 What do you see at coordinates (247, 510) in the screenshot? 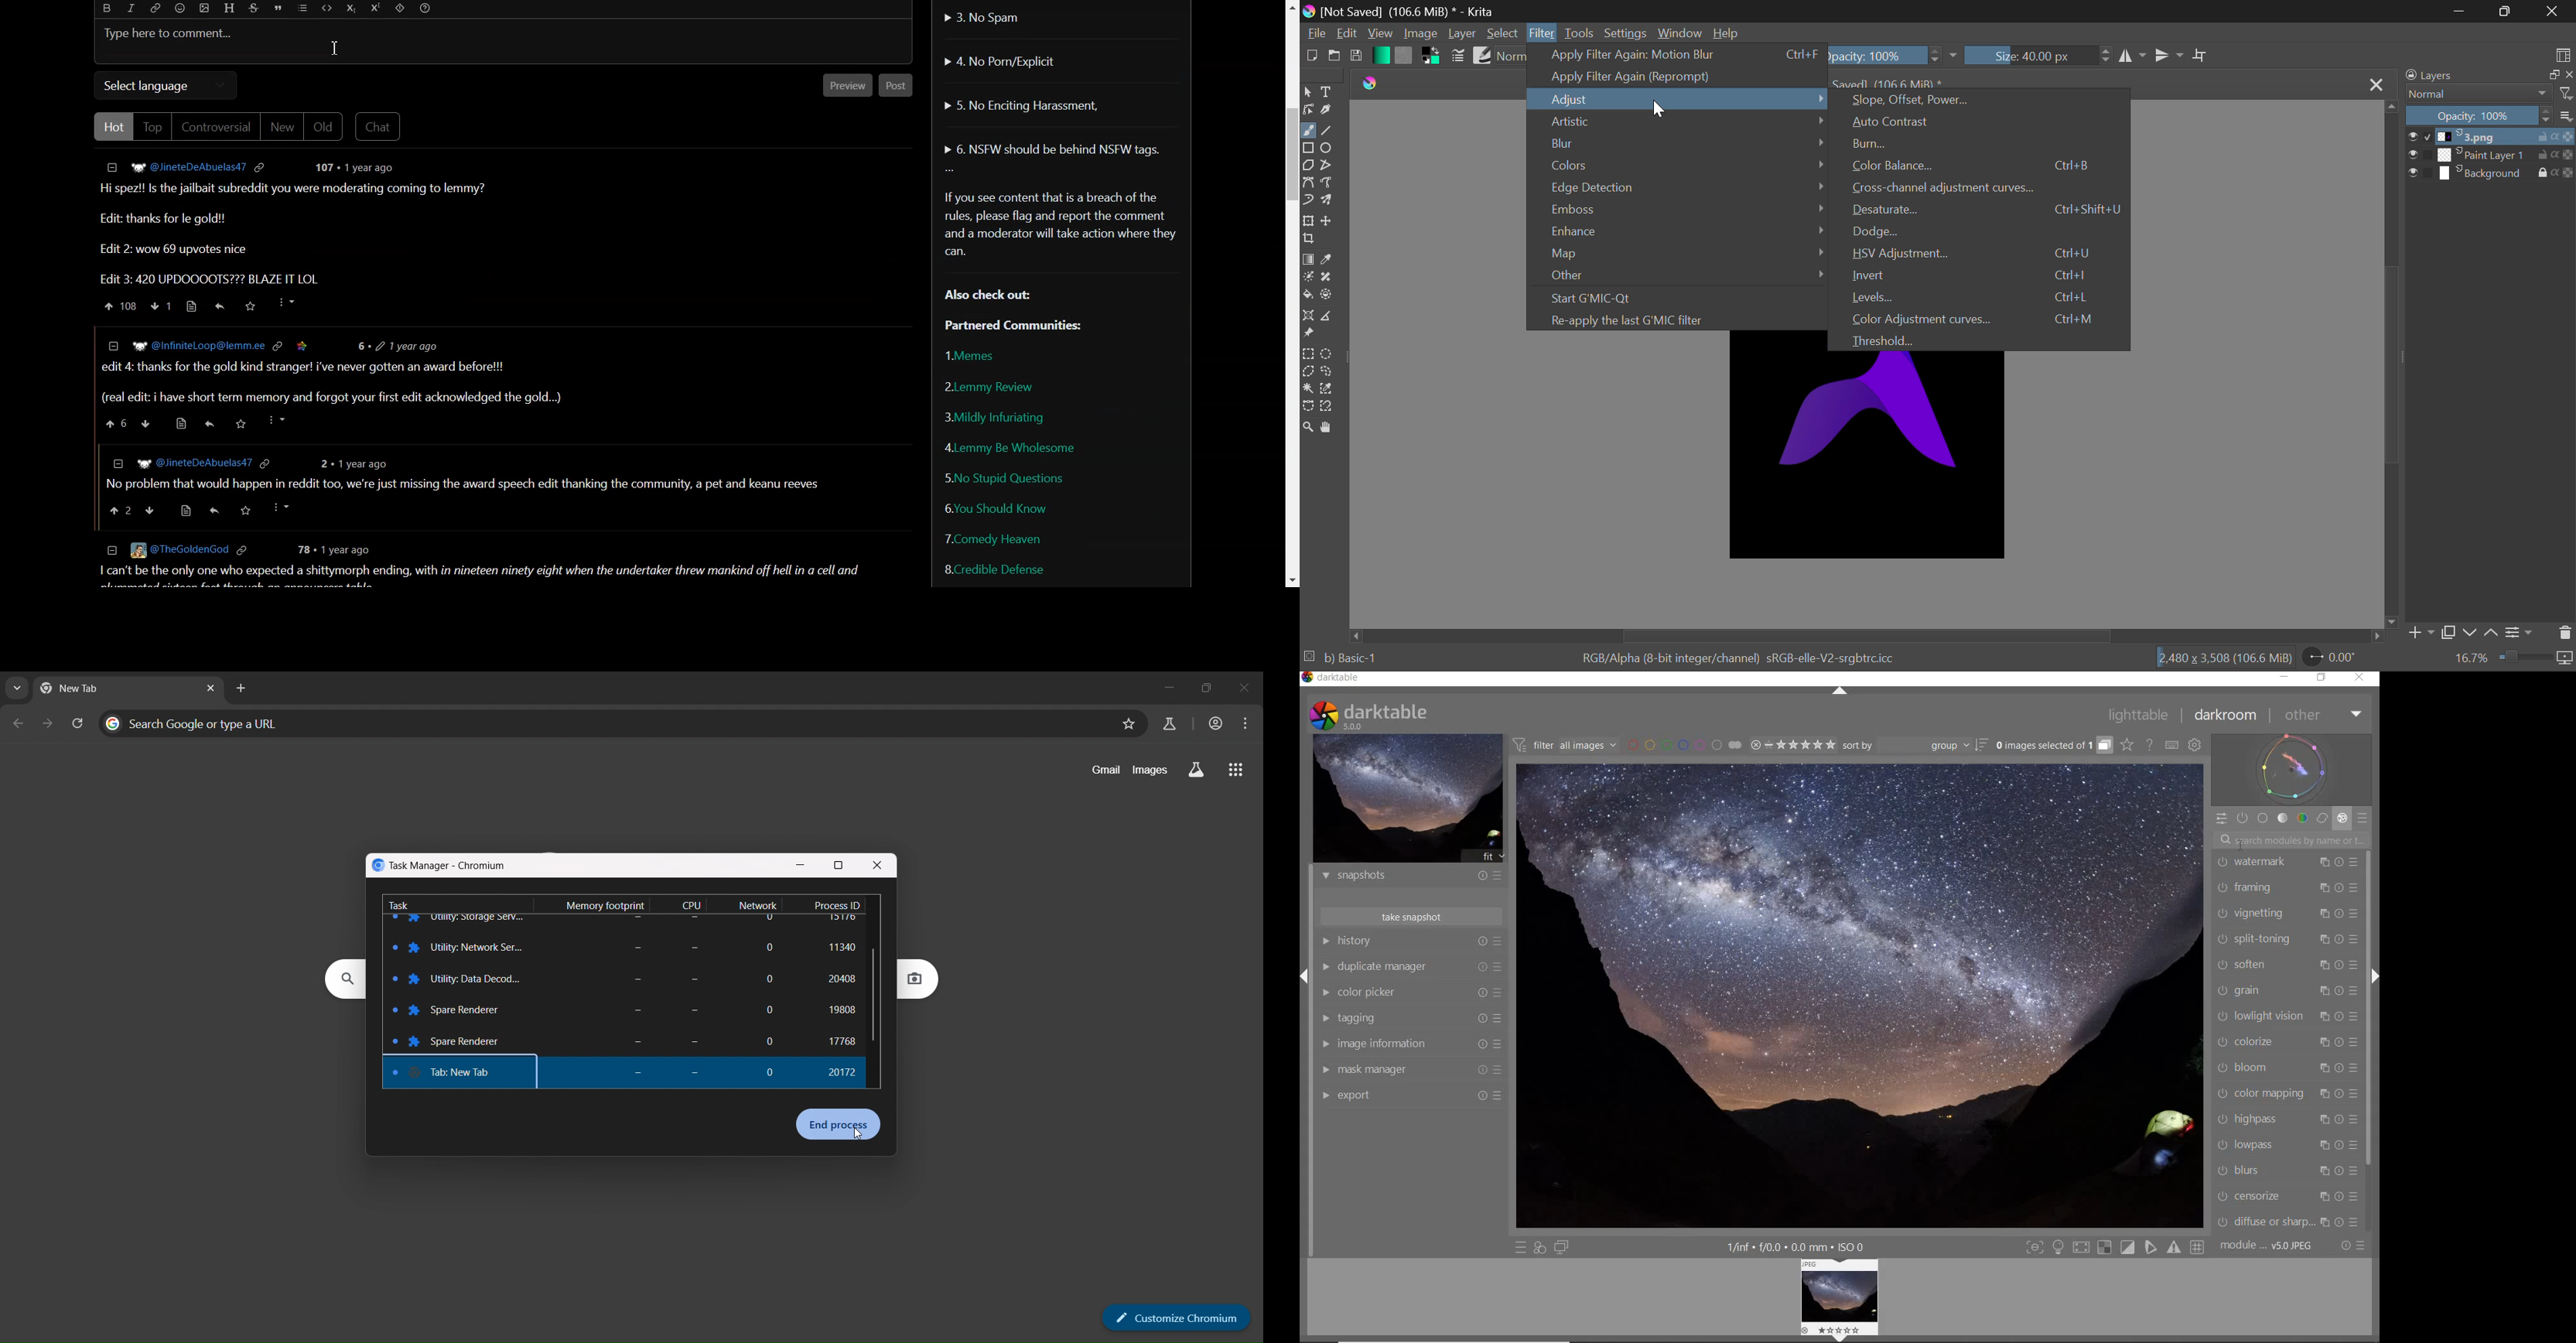
I see `saved` at bounding box center [247, 510].